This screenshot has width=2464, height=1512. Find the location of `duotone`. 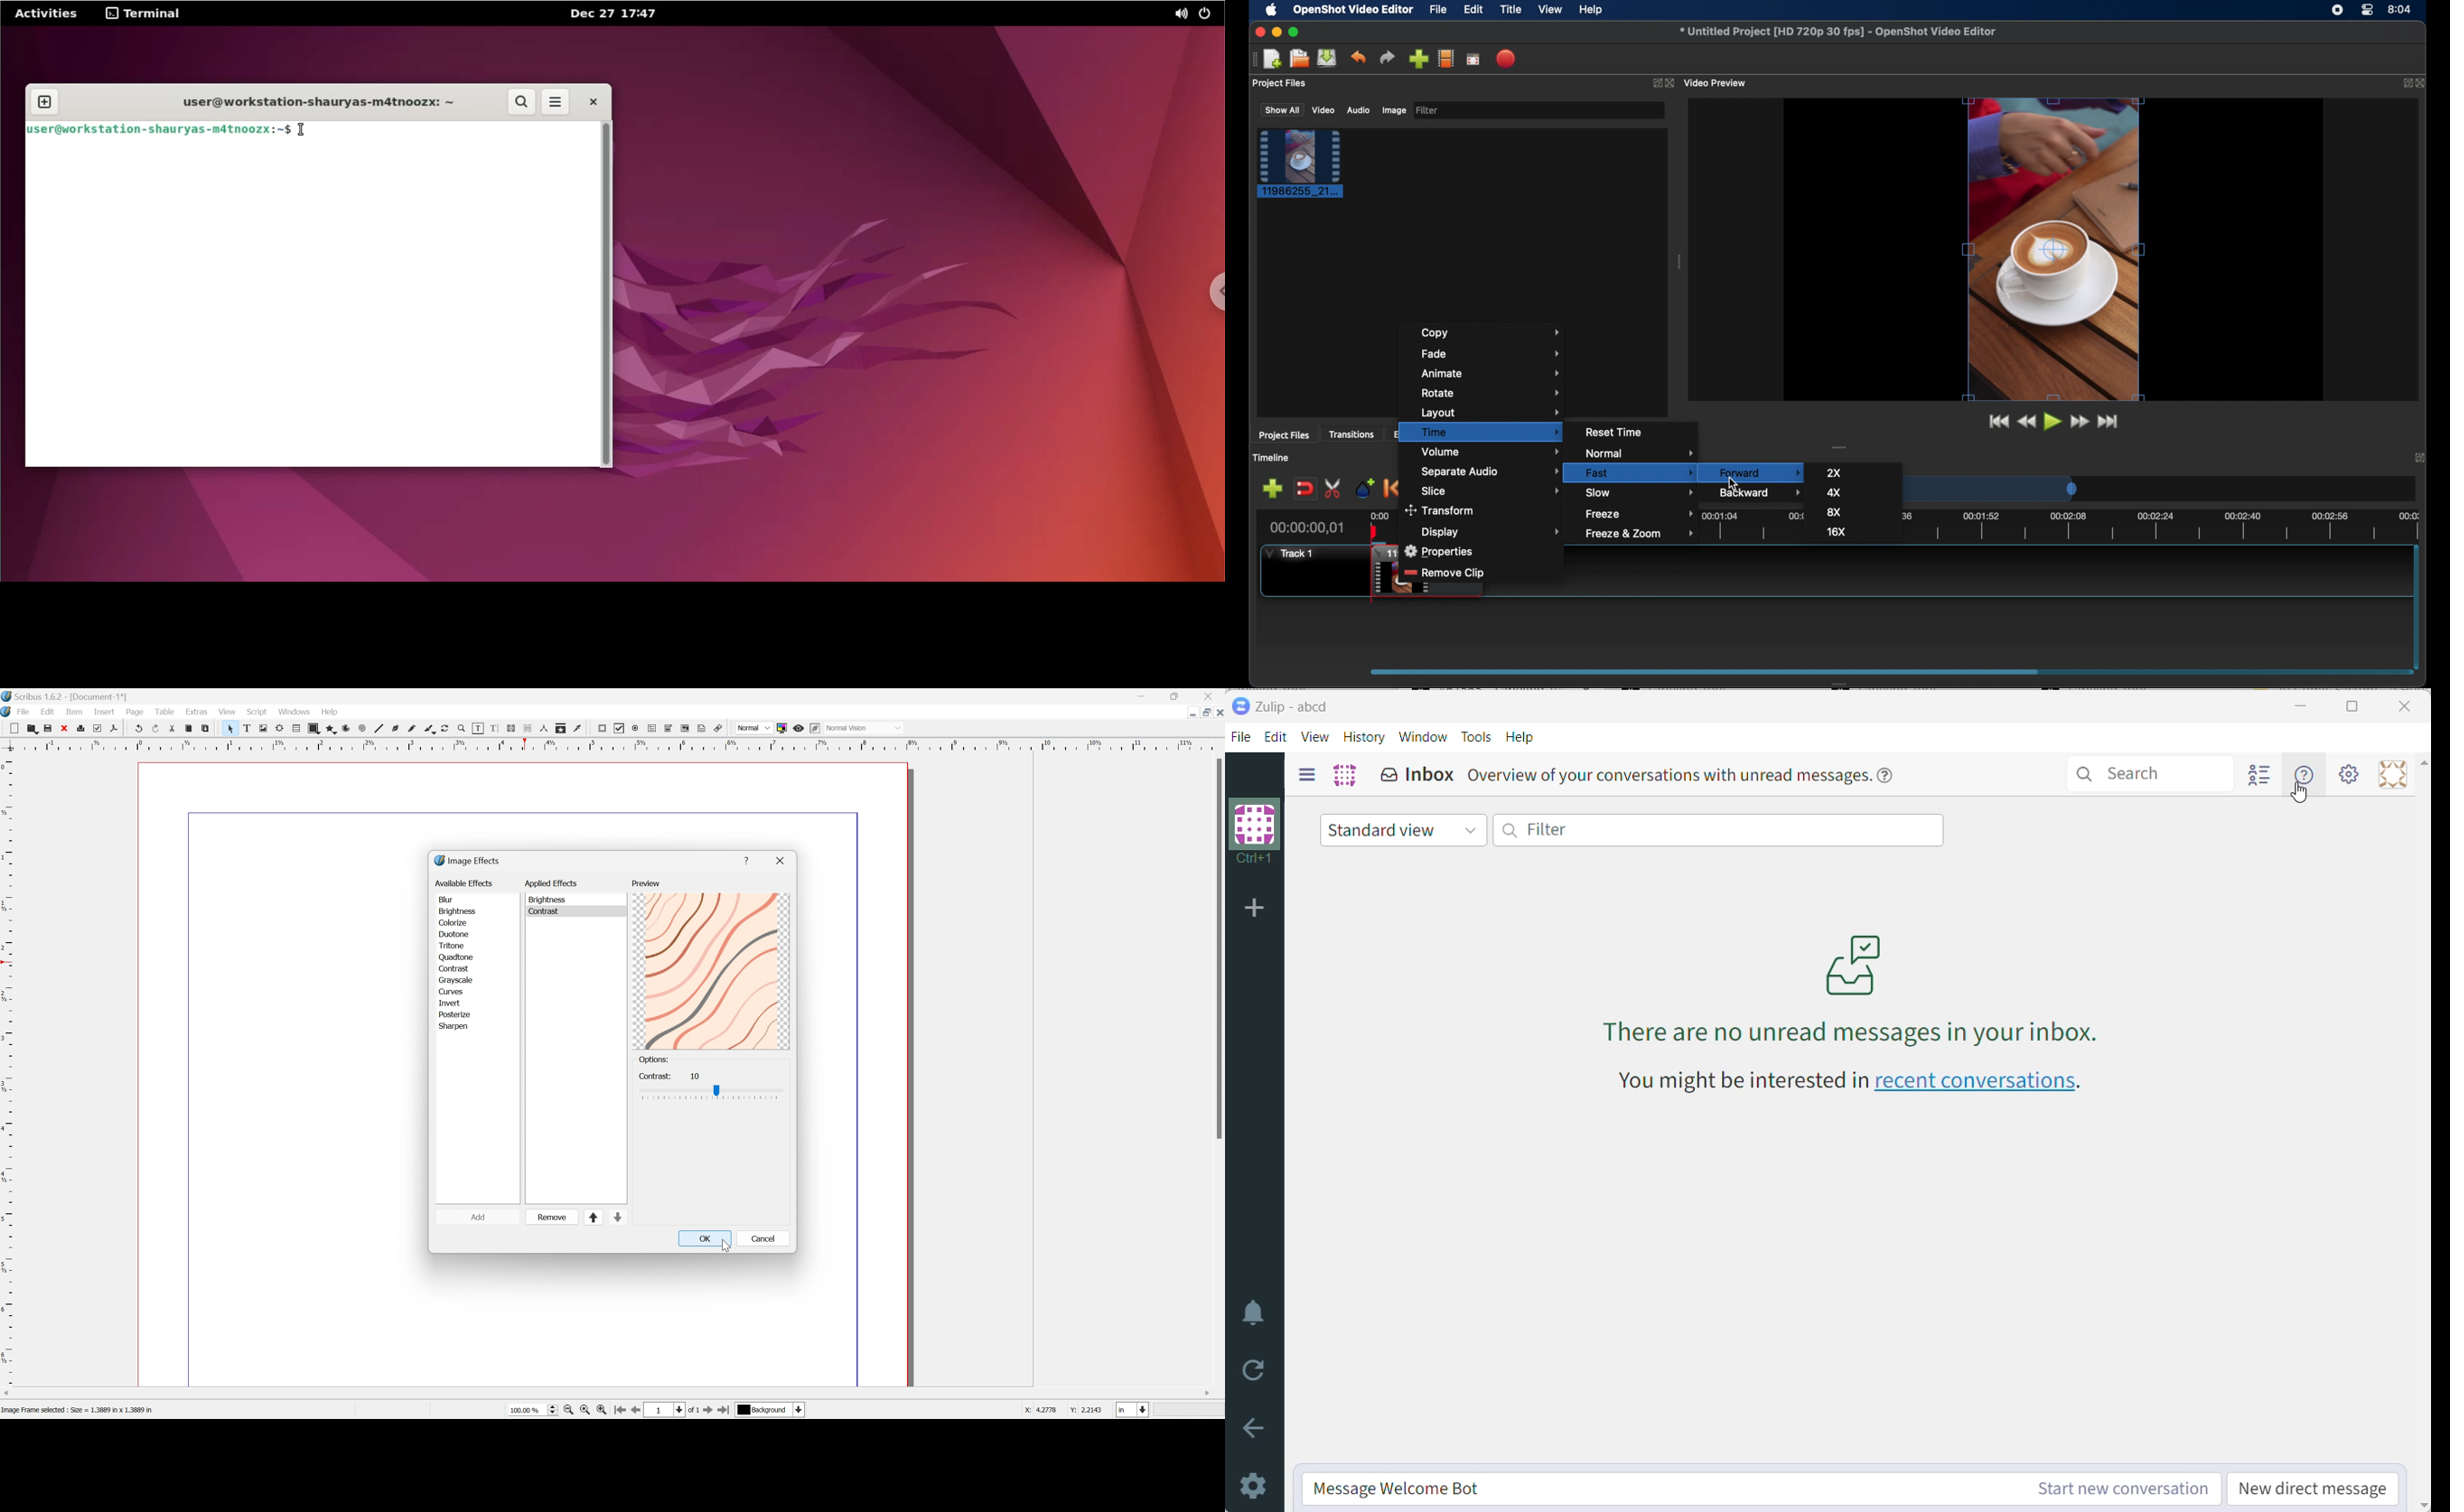

duotone is located at coordinates (454, 934).